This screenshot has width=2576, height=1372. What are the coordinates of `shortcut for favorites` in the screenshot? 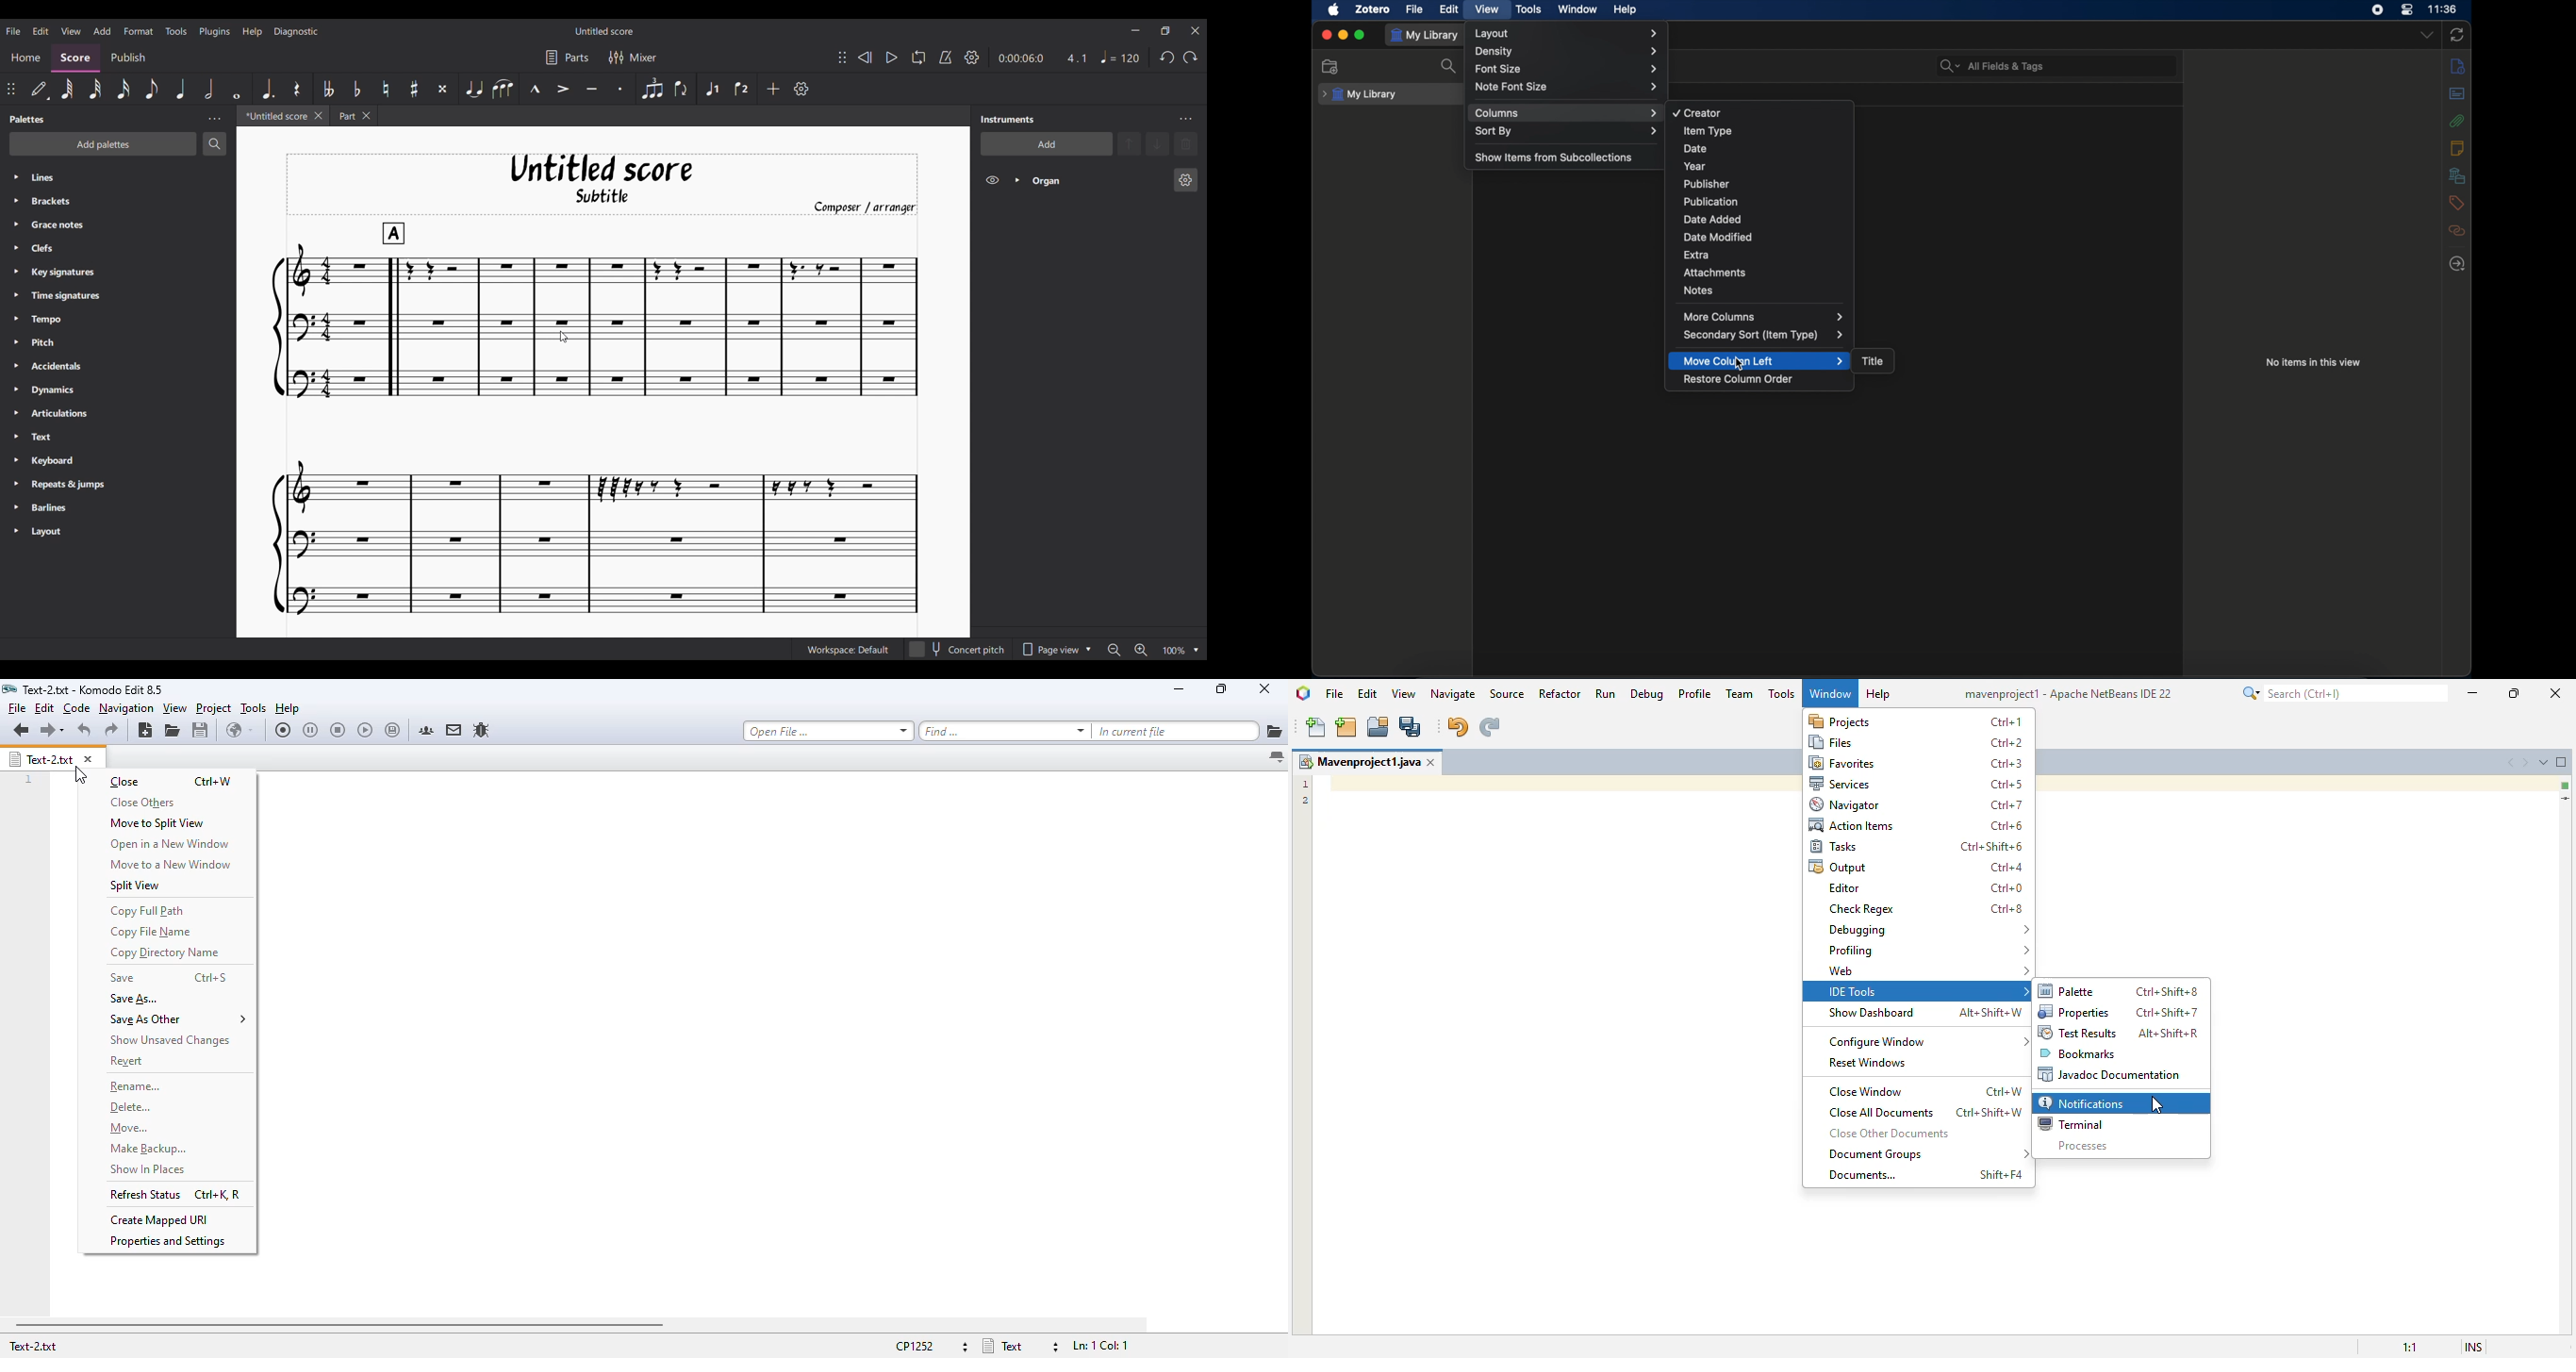 It's located at (2006, 764).